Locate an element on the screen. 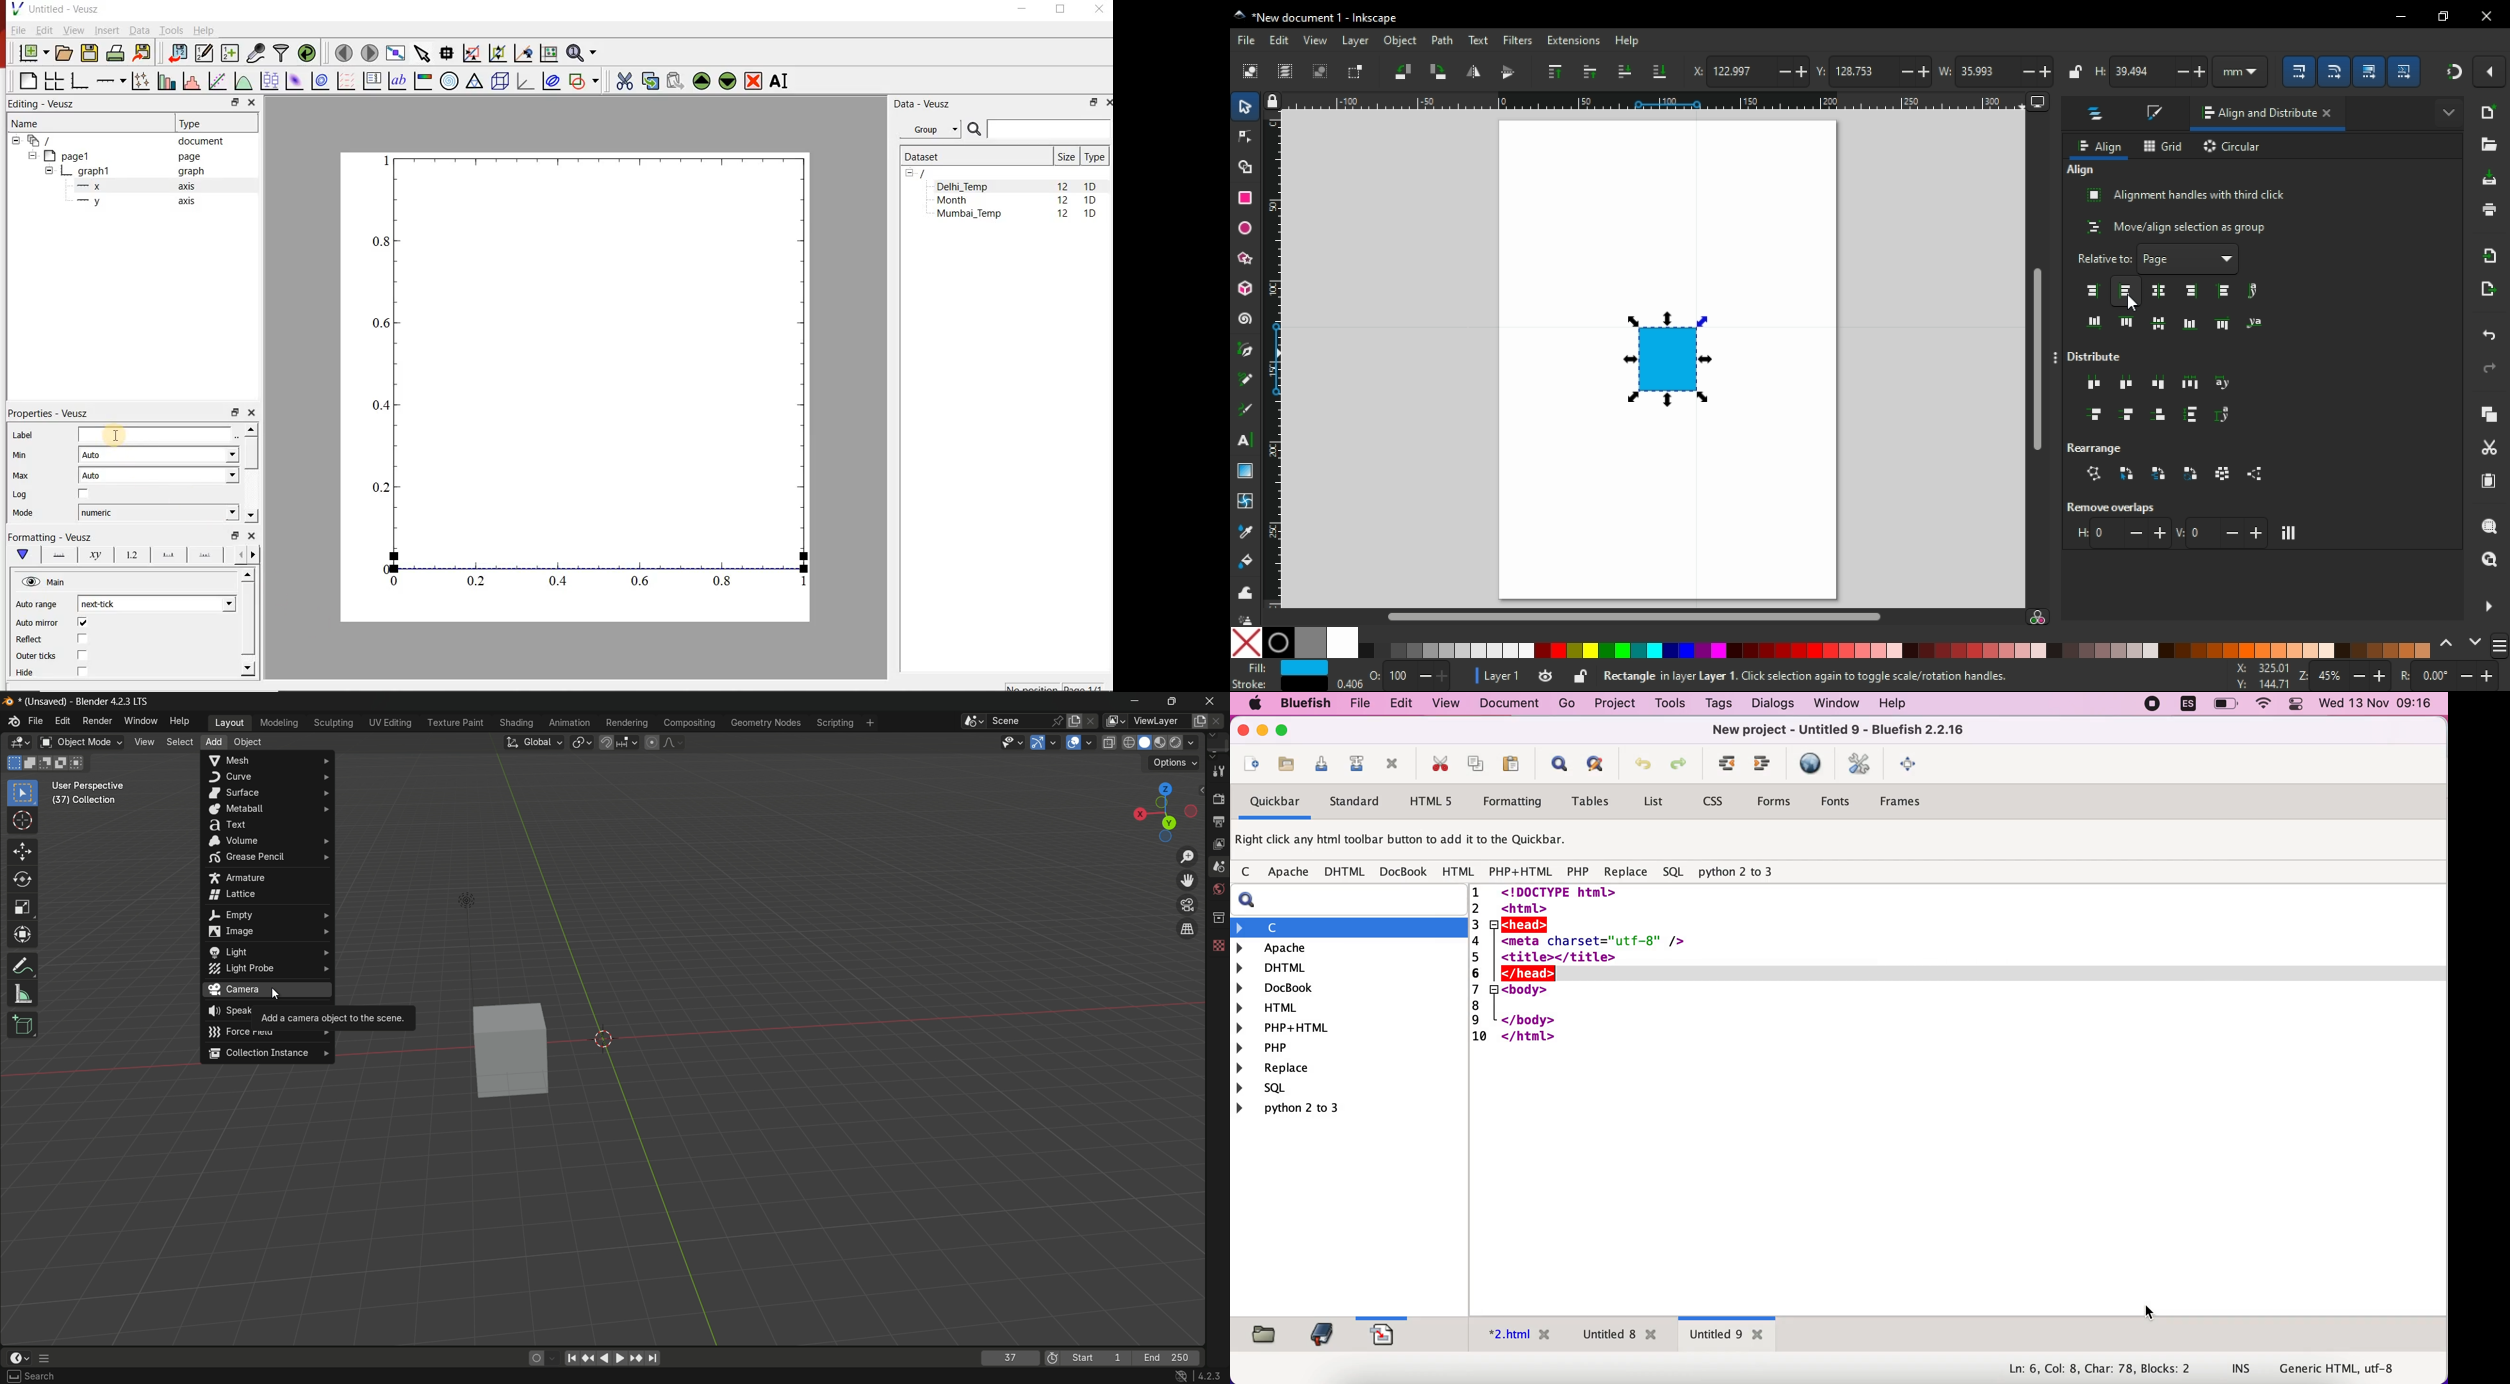 This screenshot has width=2520, height=1400. horizontal is located at coordinates (2119, 534).